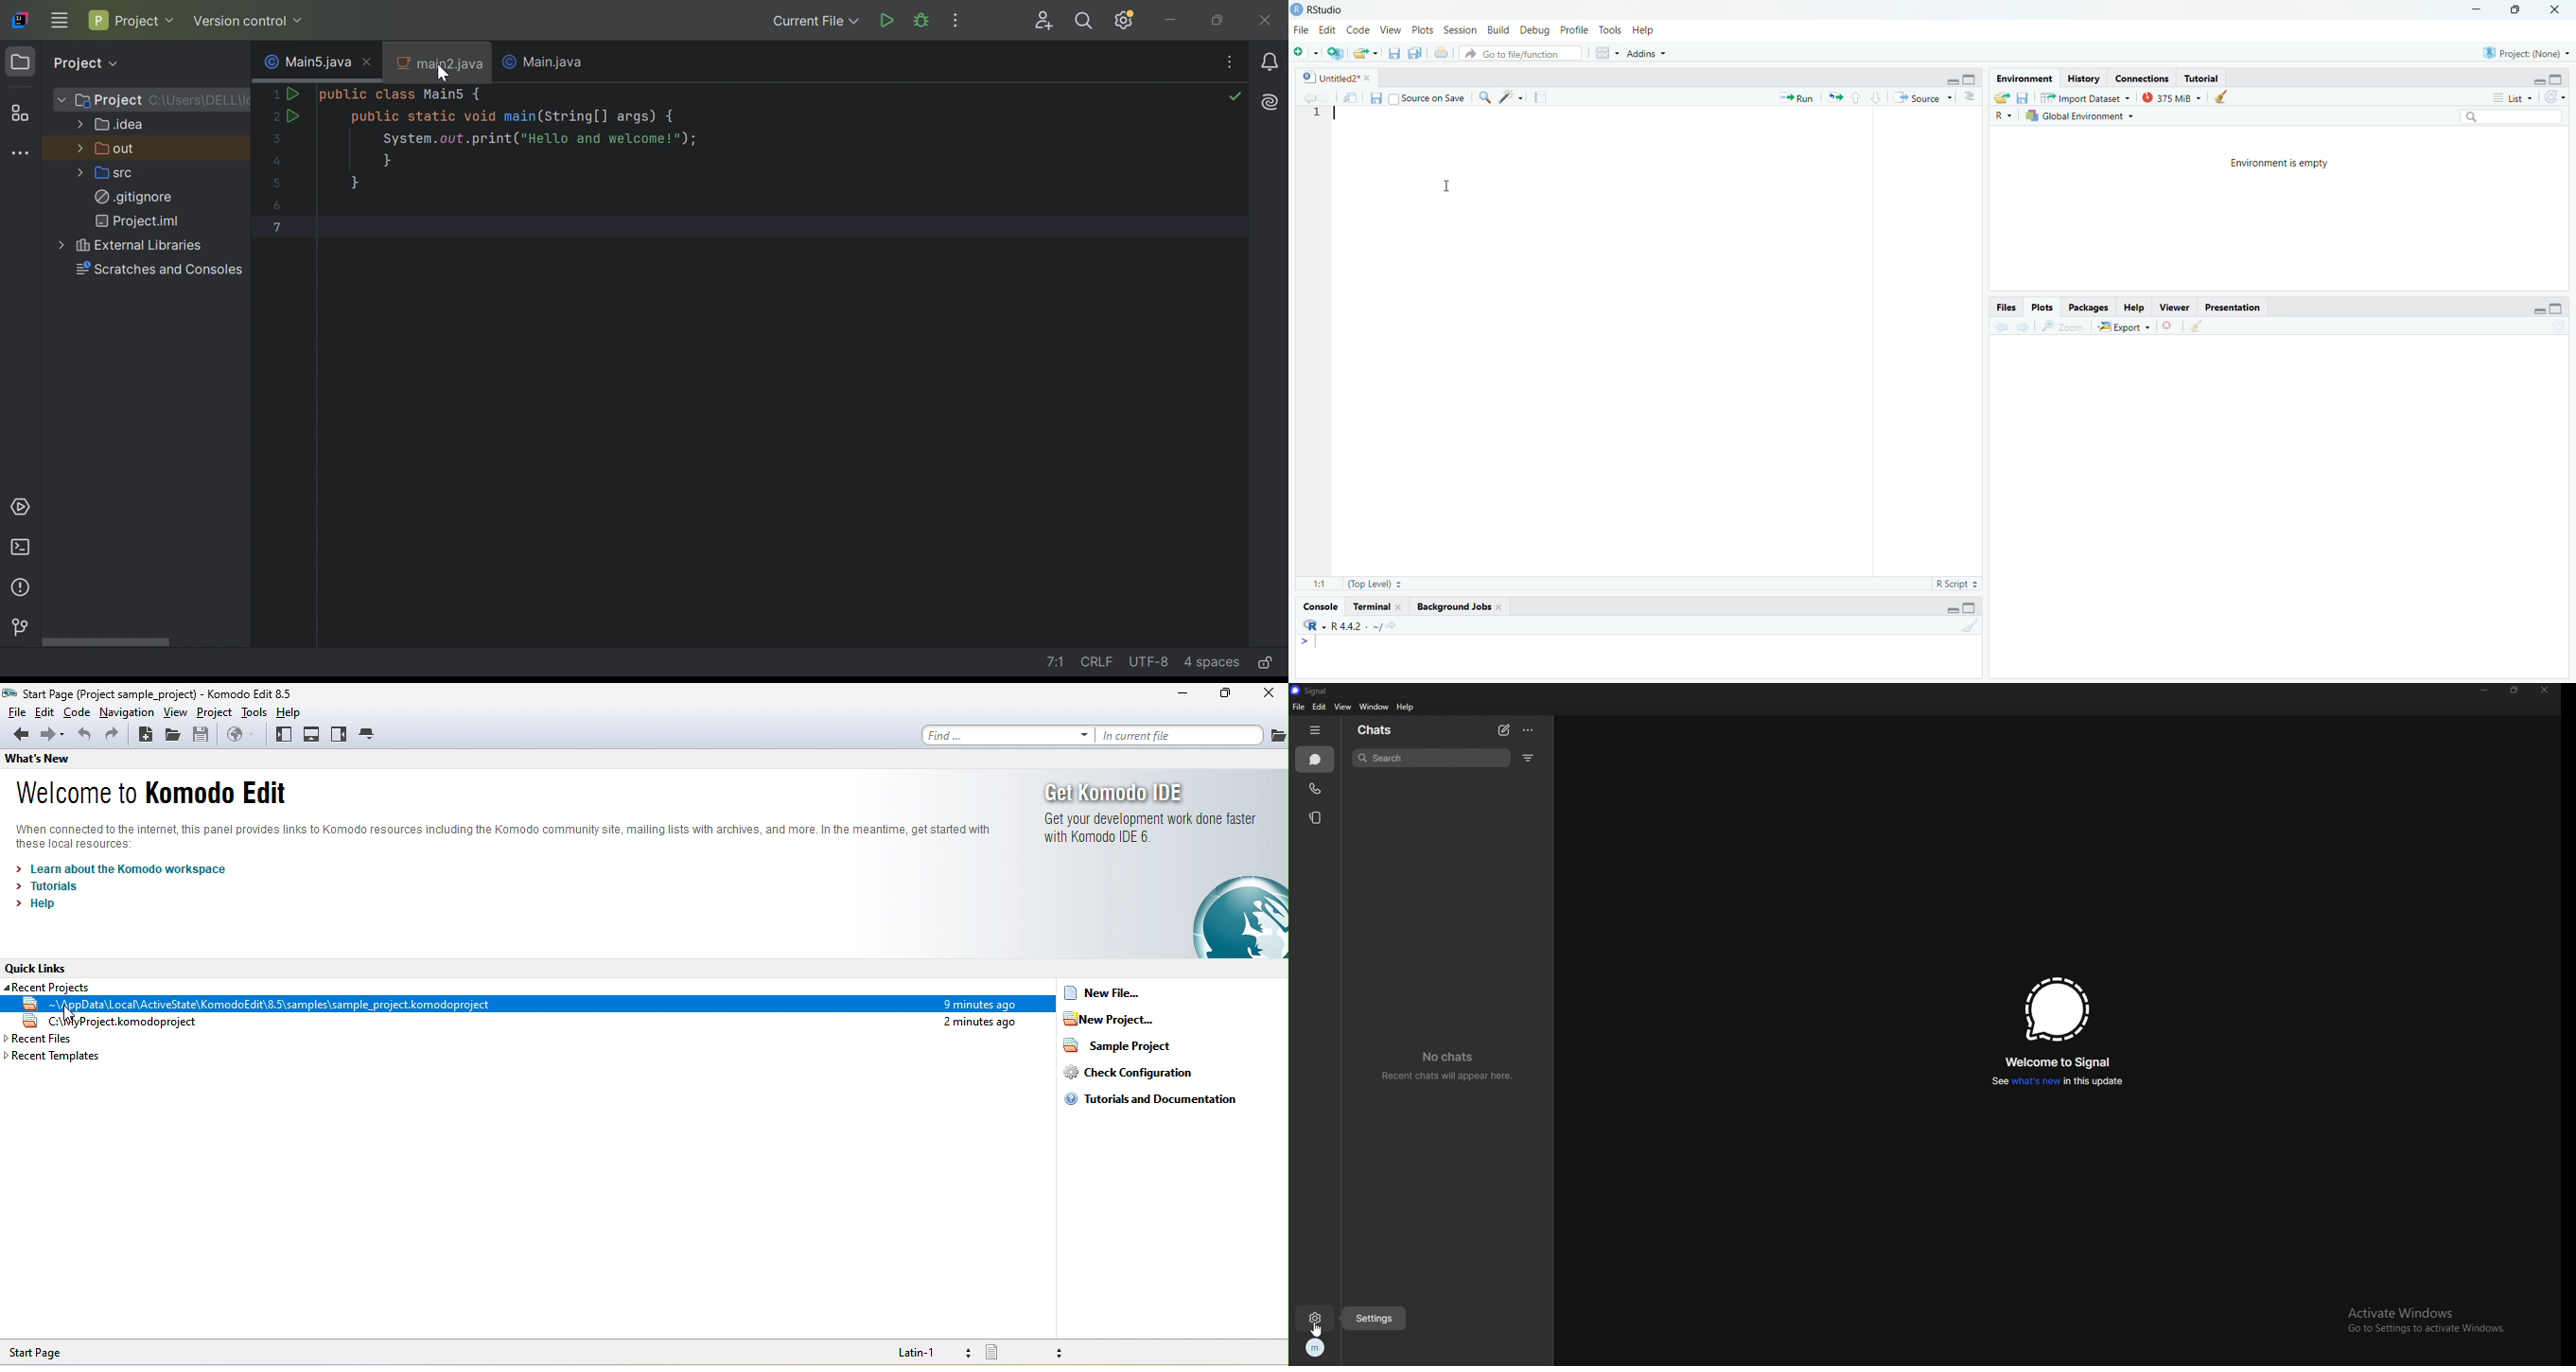 The width and height of the screenshot is (2576, 1372). What do you see at coordinates (297, 93) in the screenshot?
I see `Run` at bounding box center [297, 93].